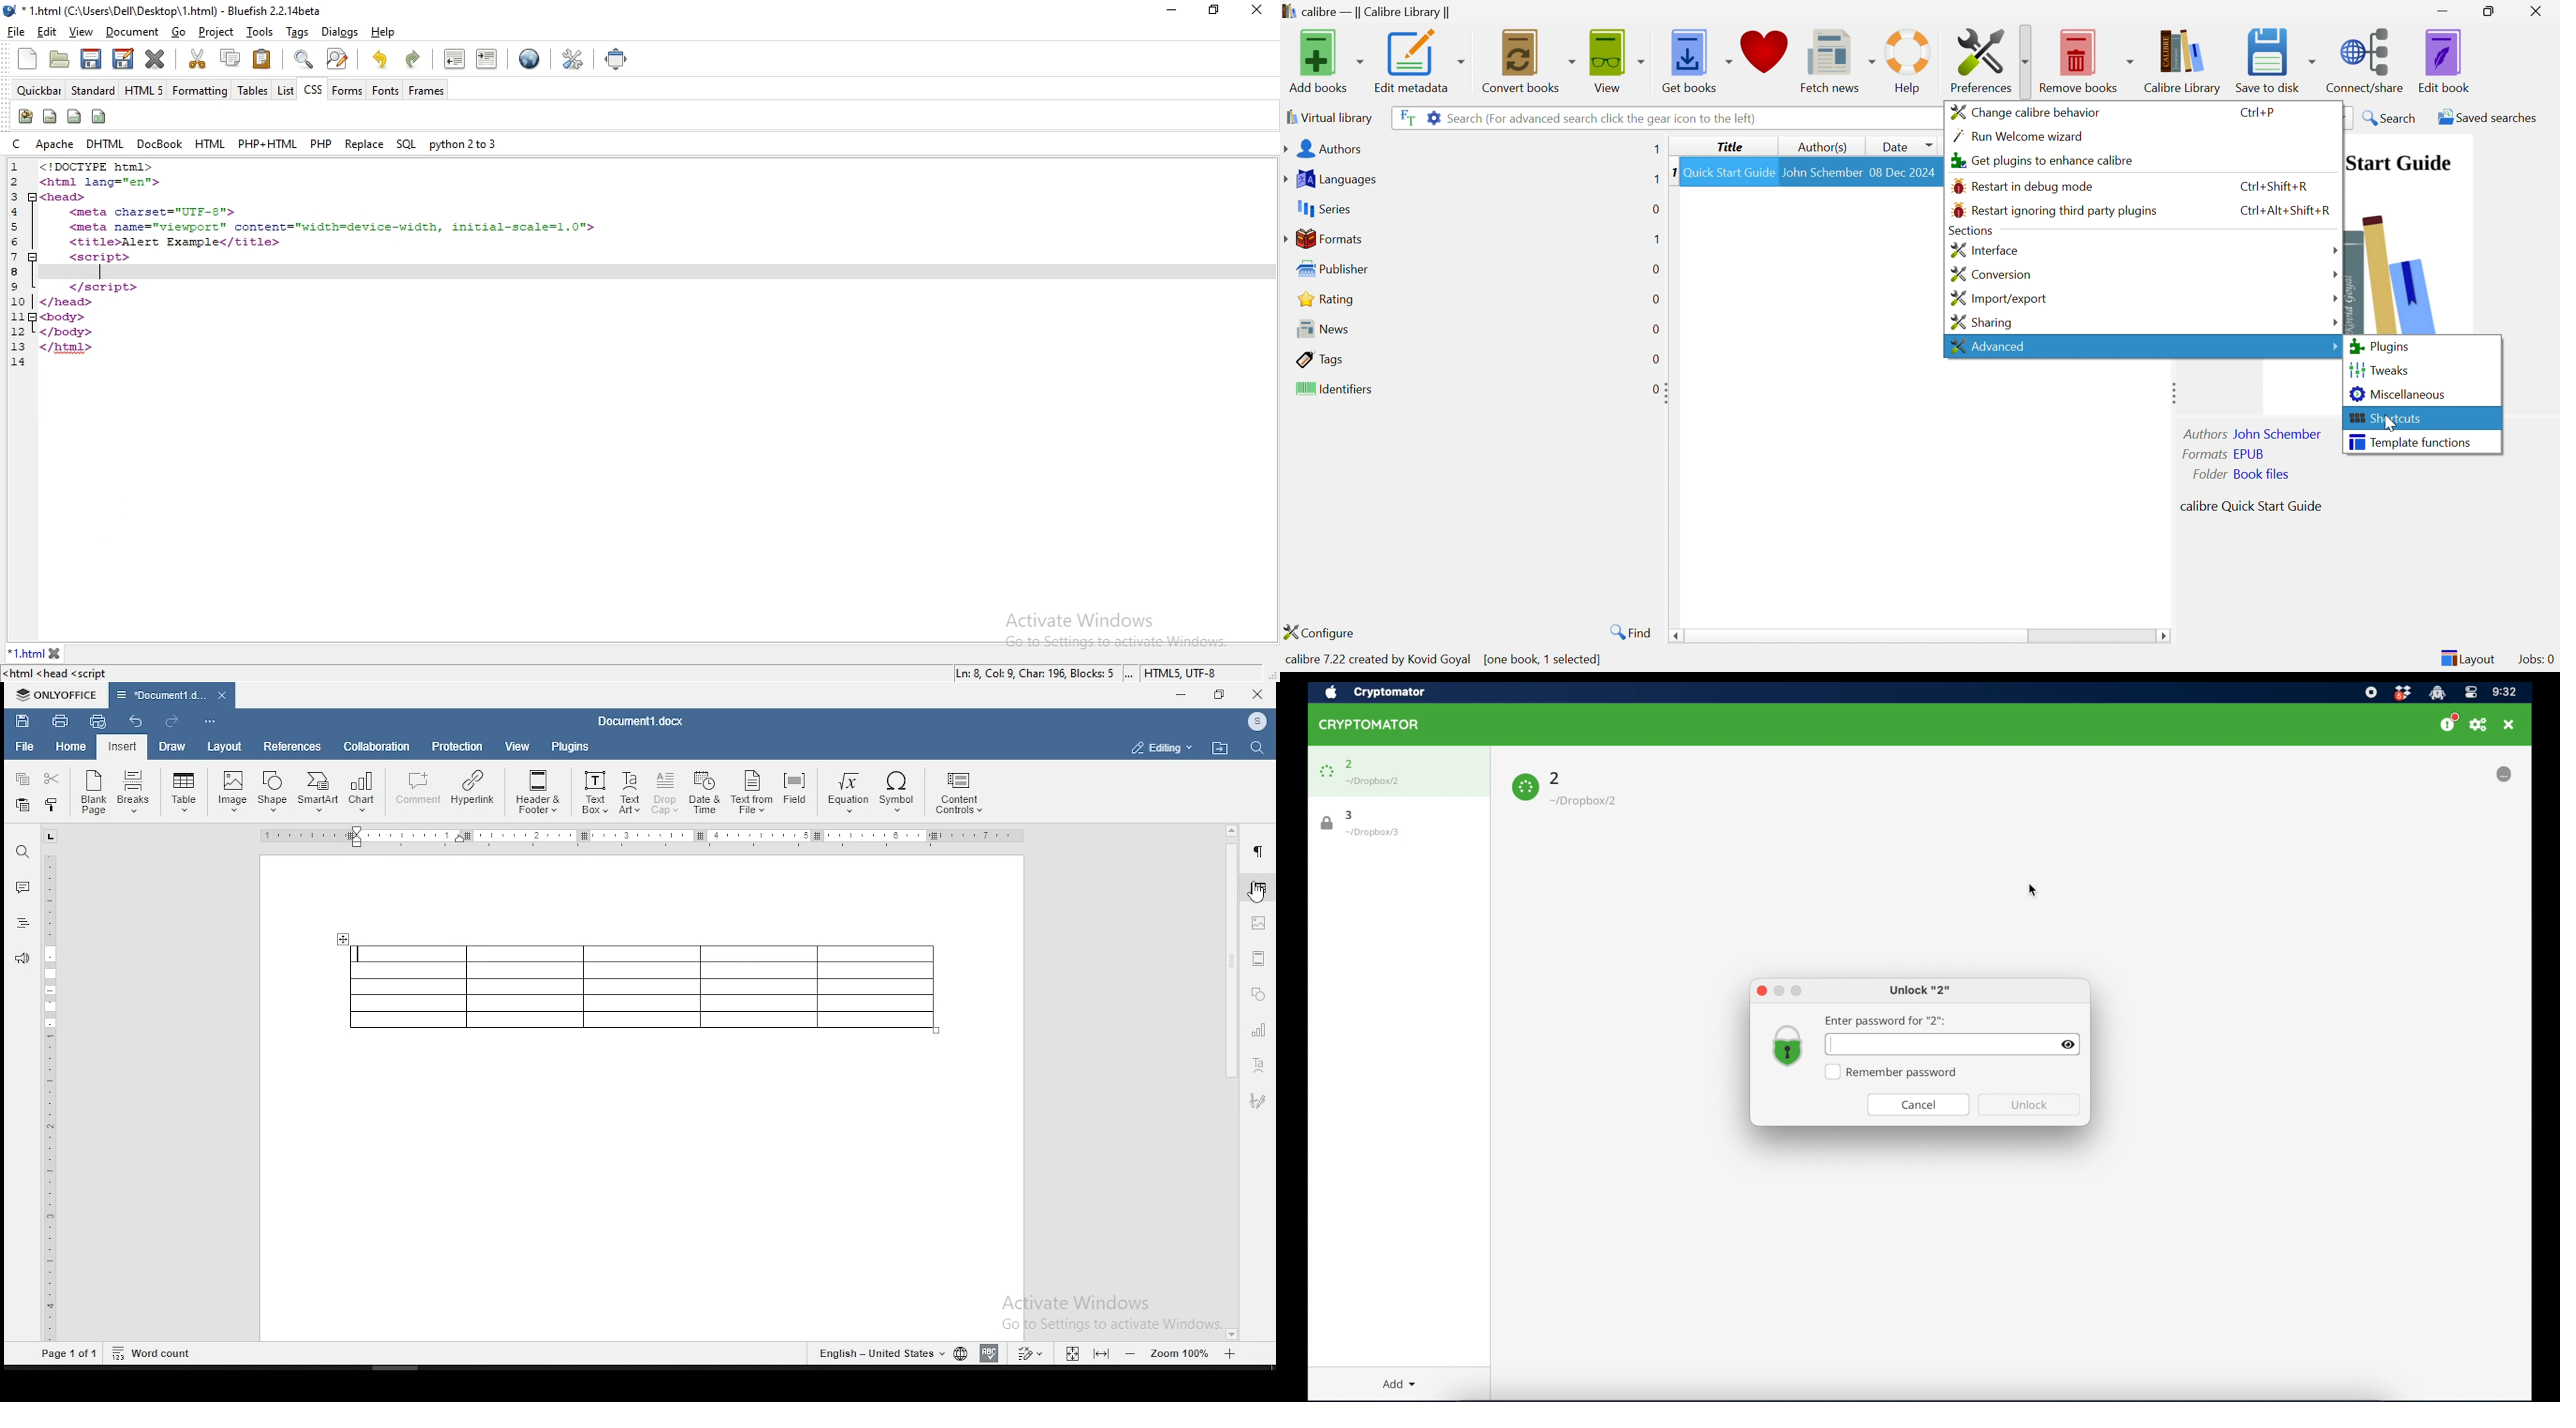  I want to click on <head>, so click(65, 196).